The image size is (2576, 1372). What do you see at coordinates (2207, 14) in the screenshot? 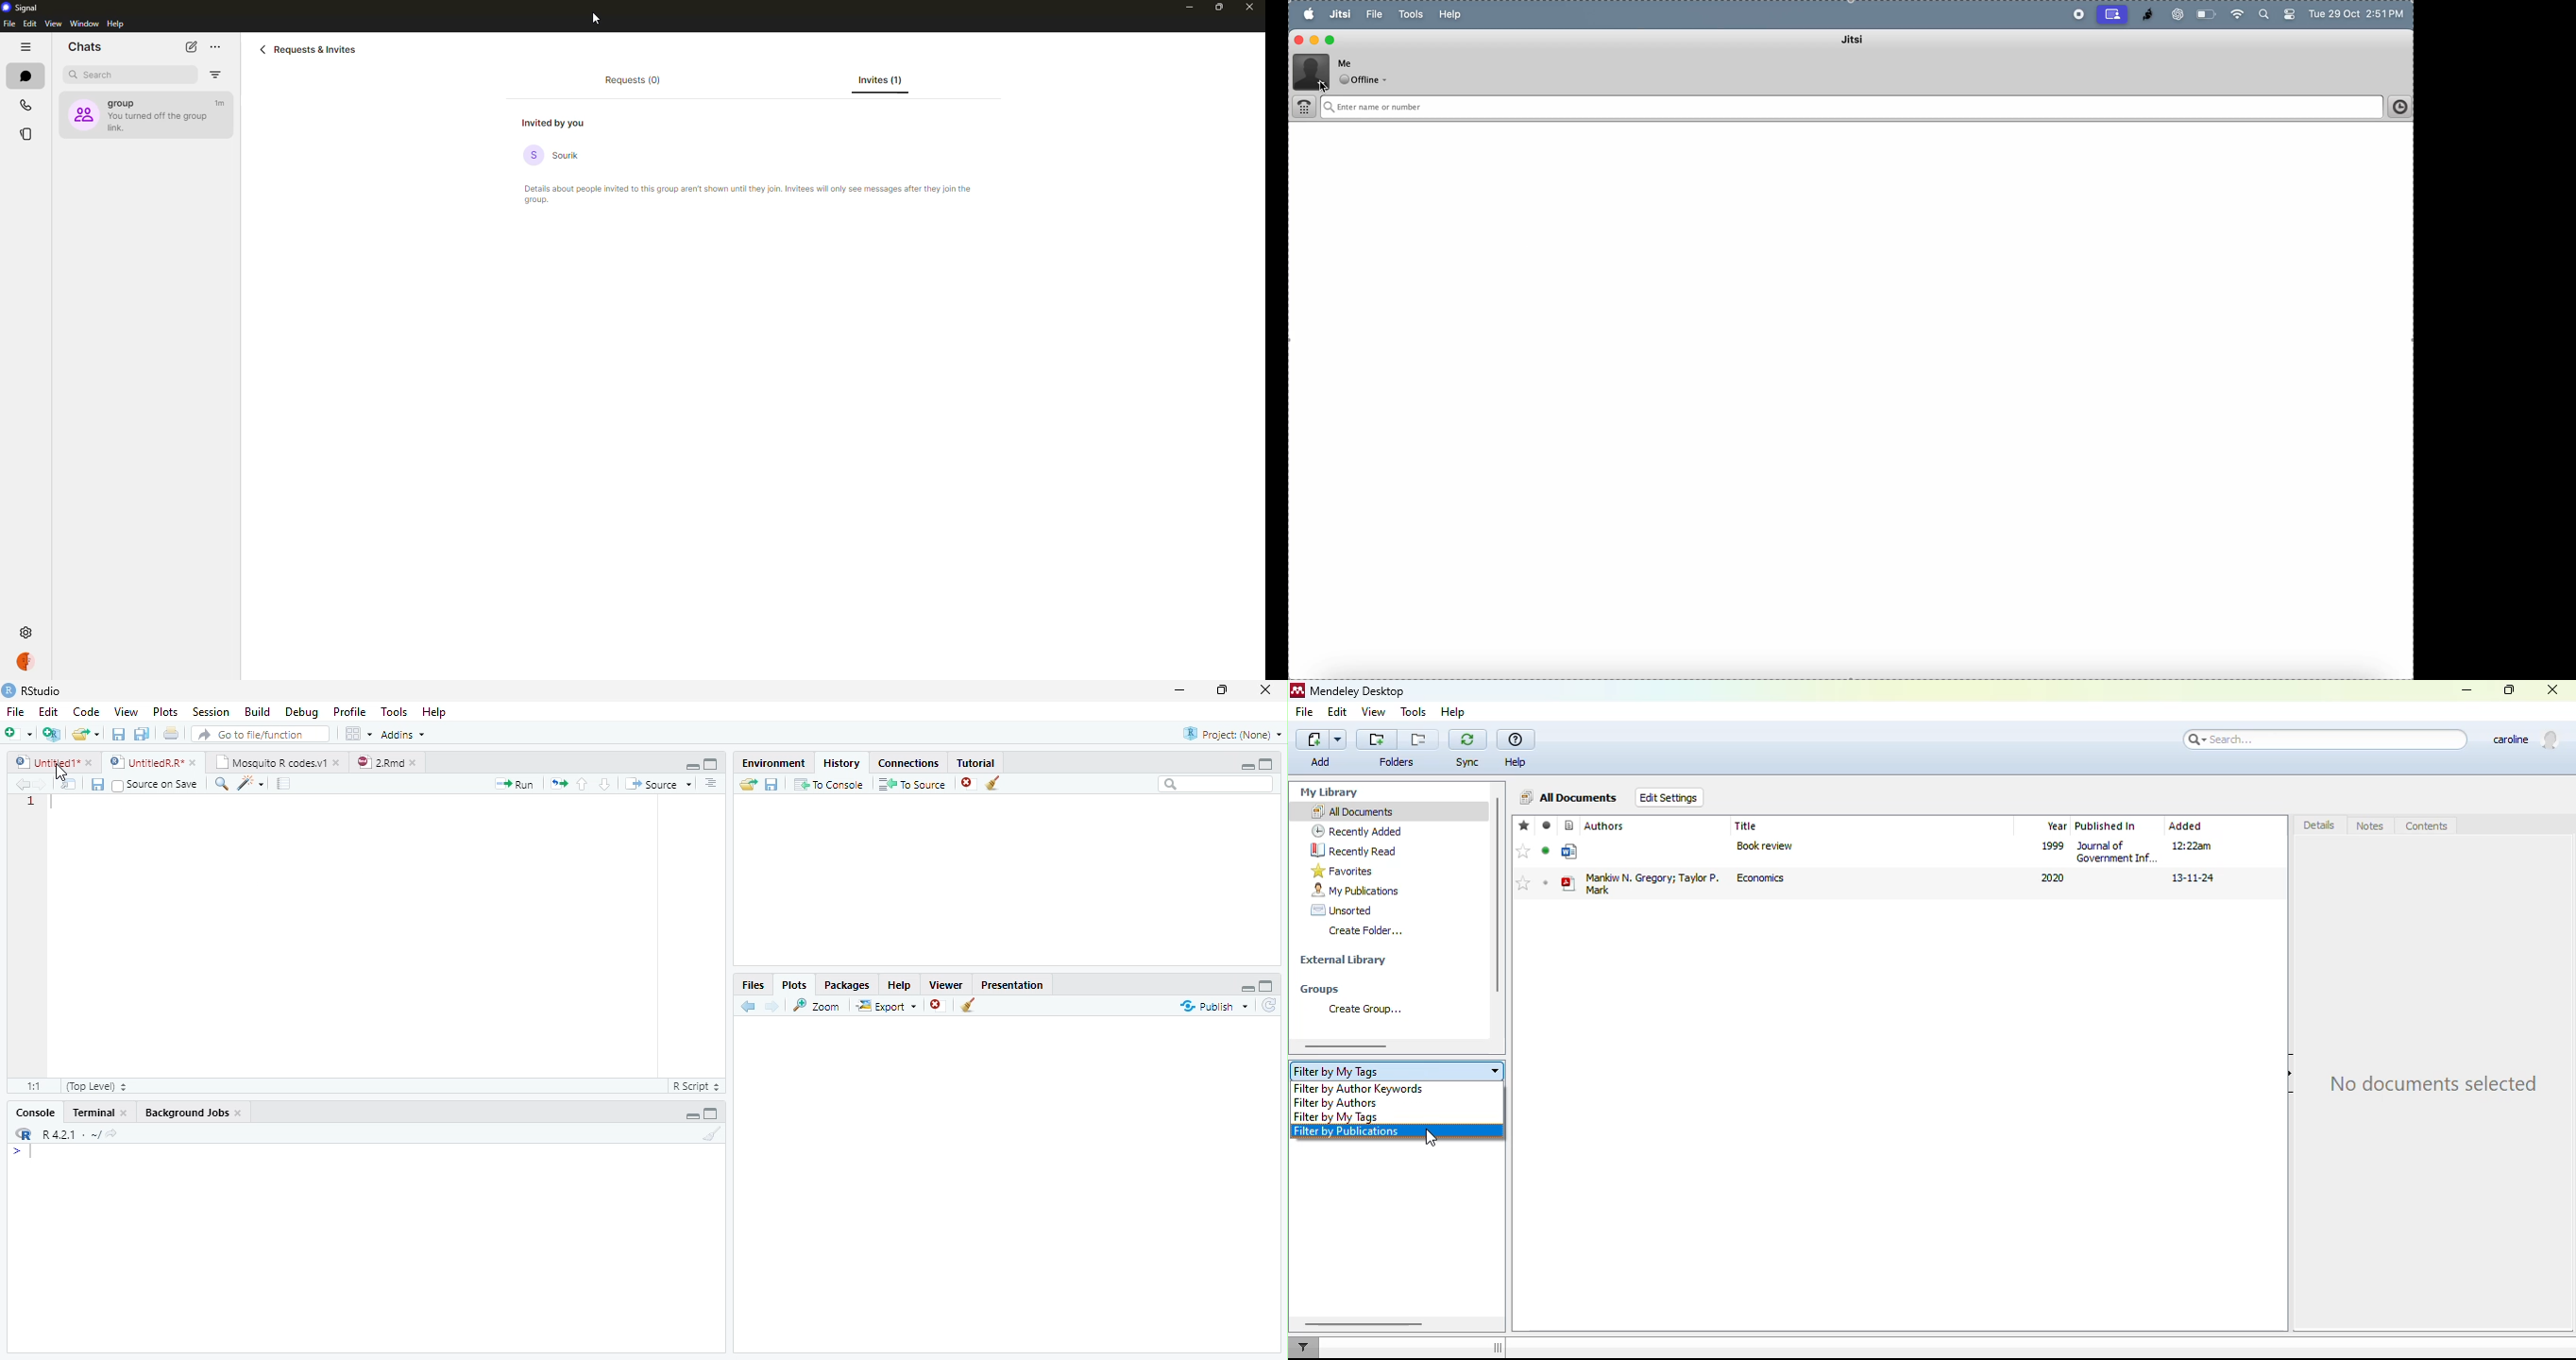
I see `battery` at bounding box center [2207, 14].